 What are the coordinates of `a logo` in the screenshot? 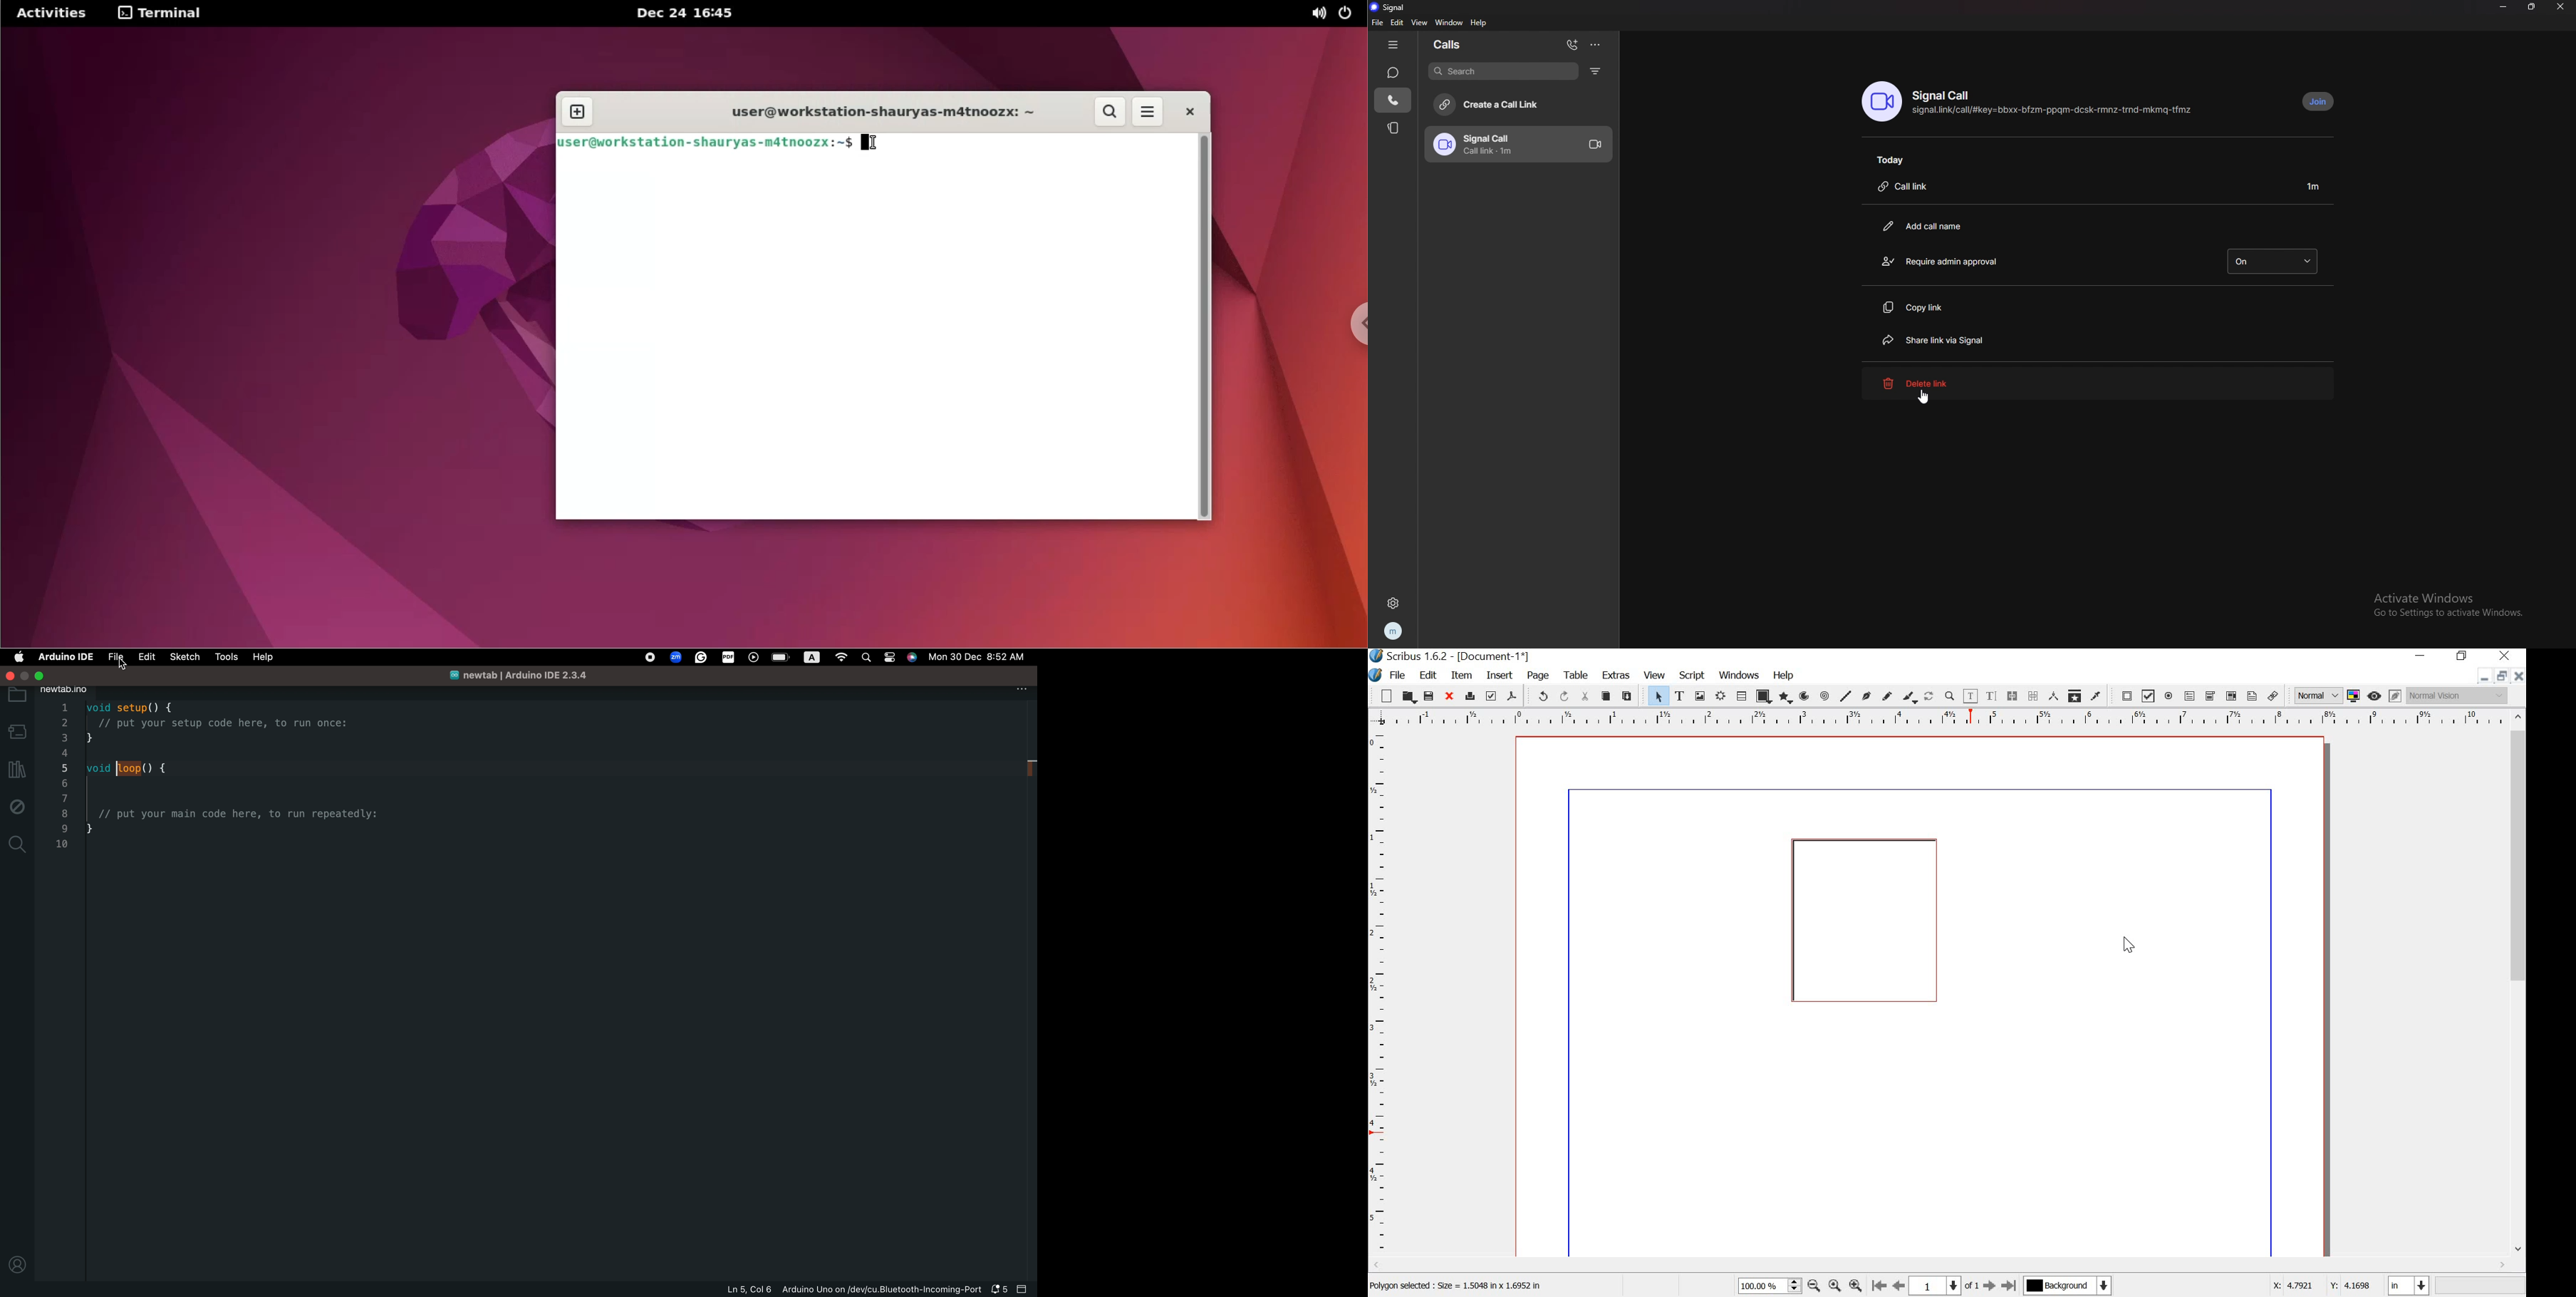 It's located at (812, 657).